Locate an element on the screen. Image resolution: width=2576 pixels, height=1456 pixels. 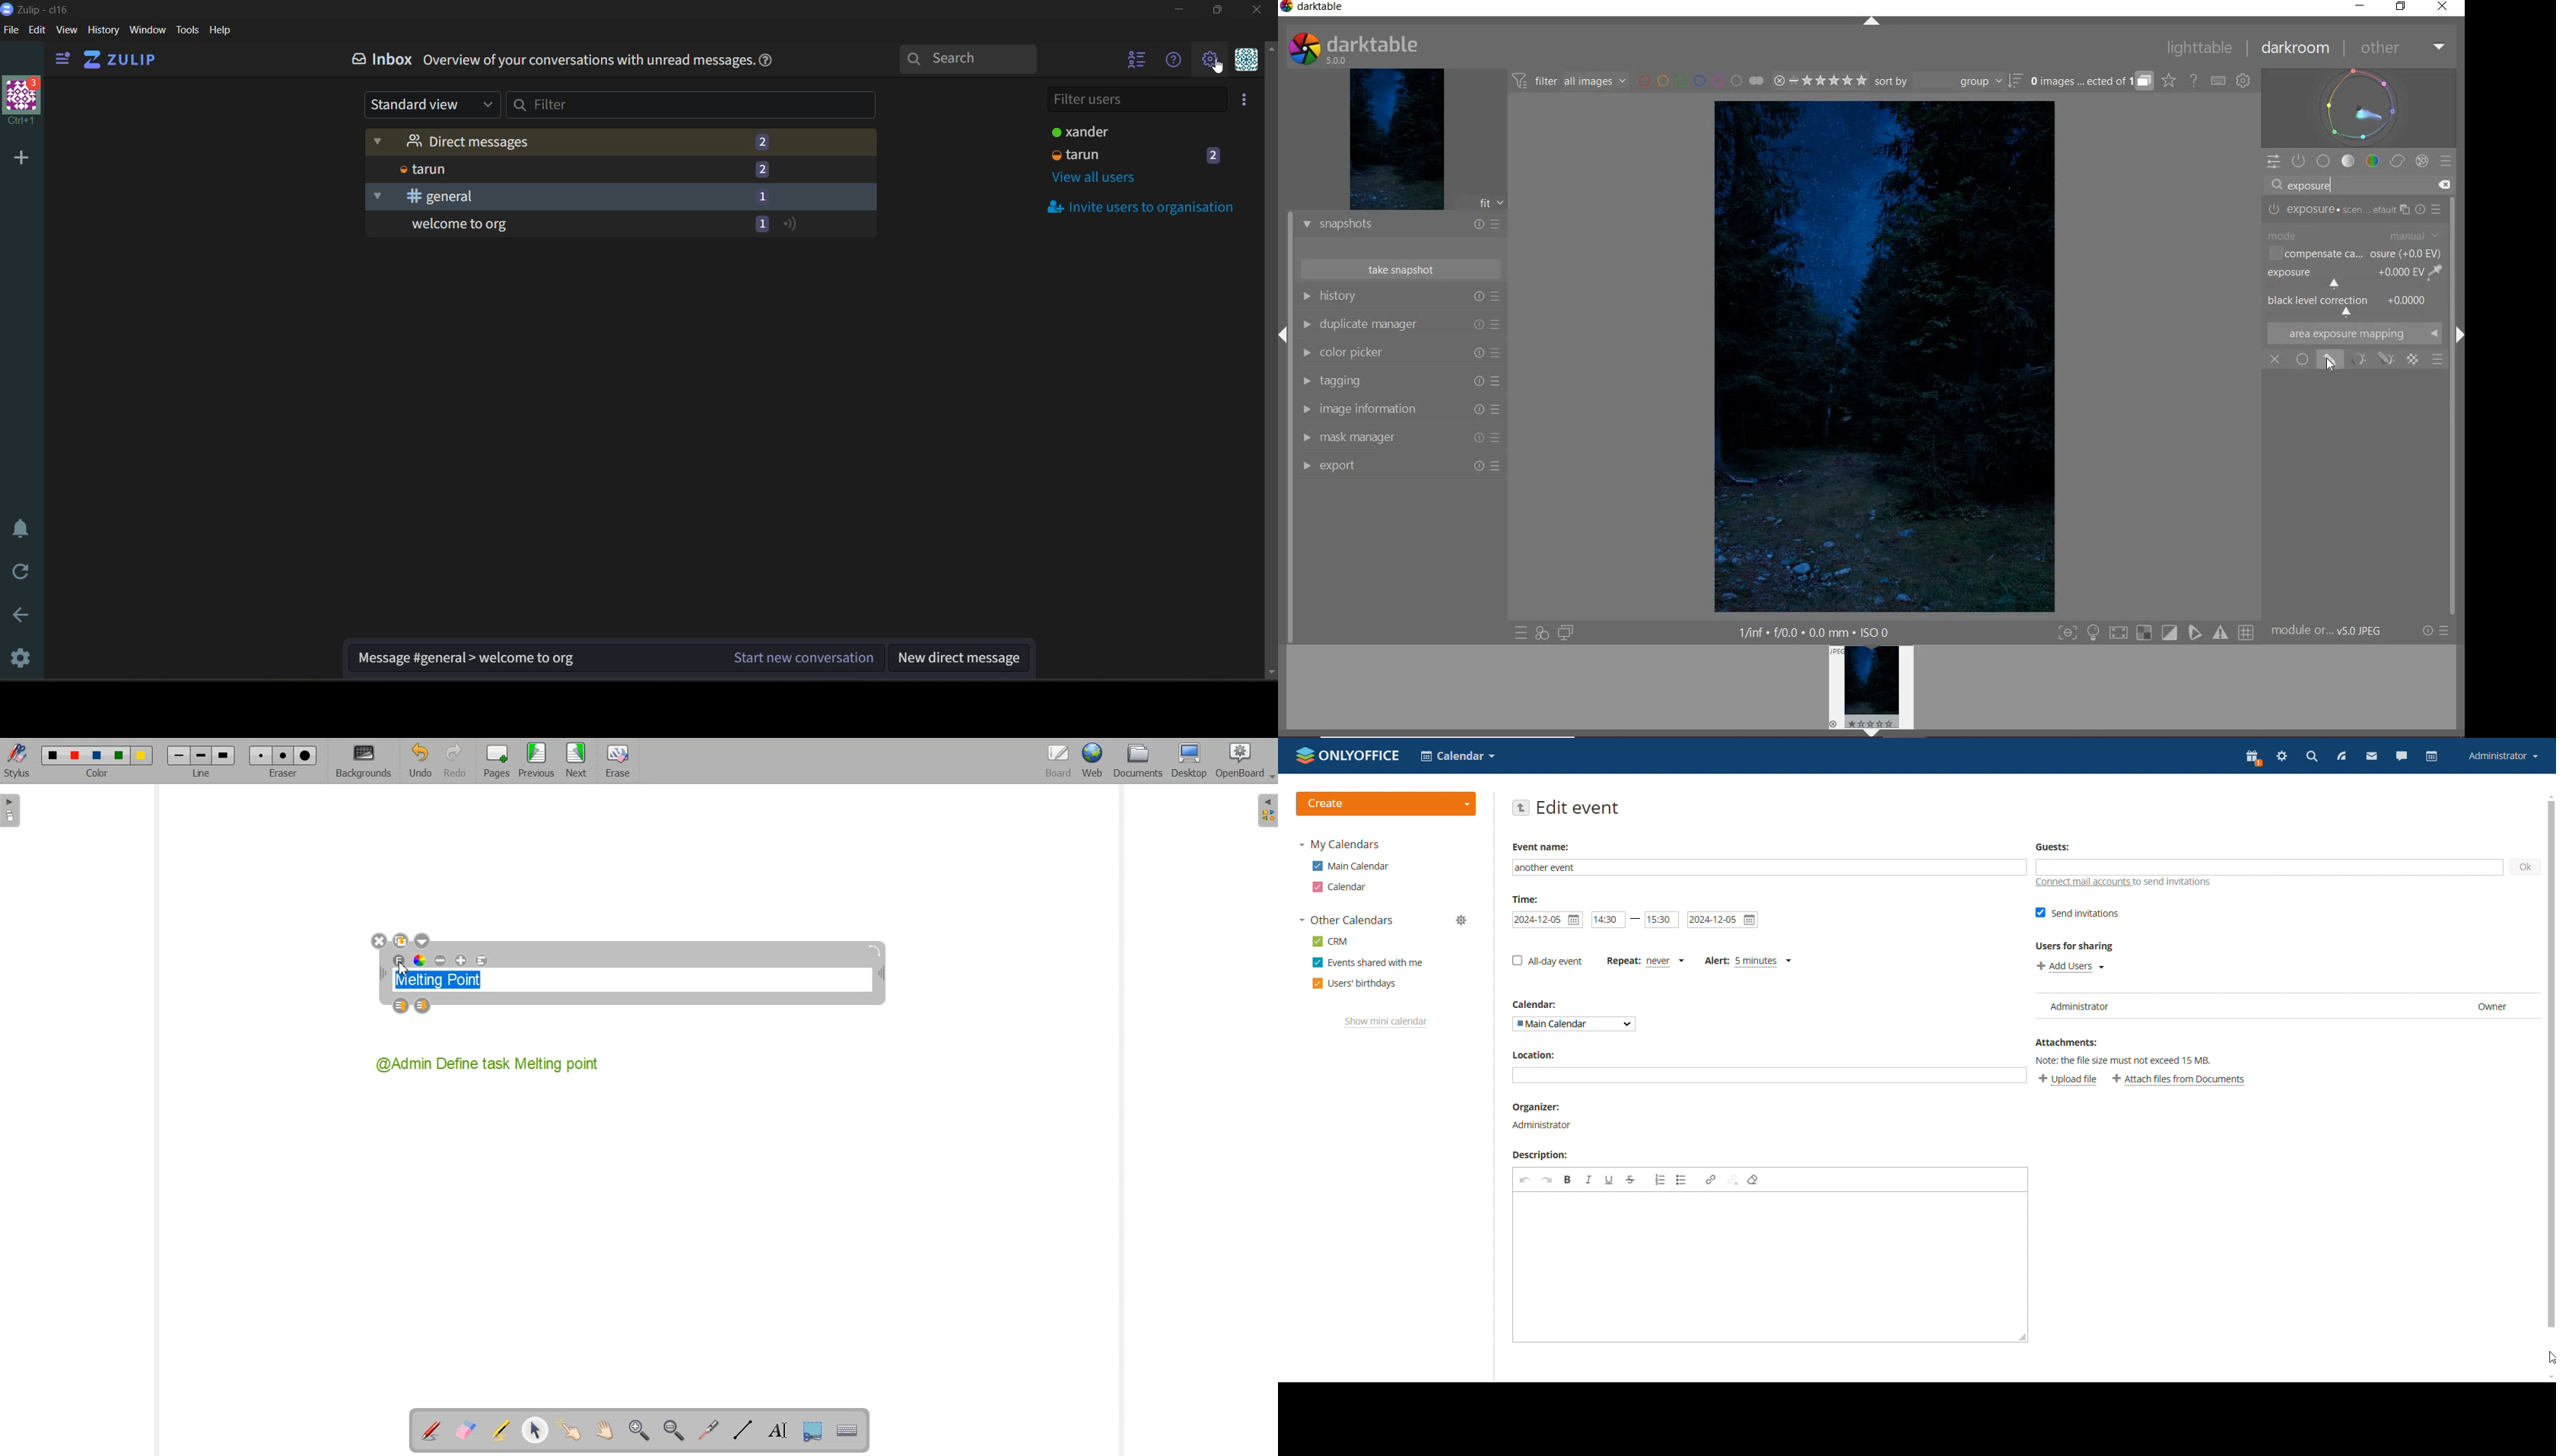
cursor is located at coordinates (1217, 68).